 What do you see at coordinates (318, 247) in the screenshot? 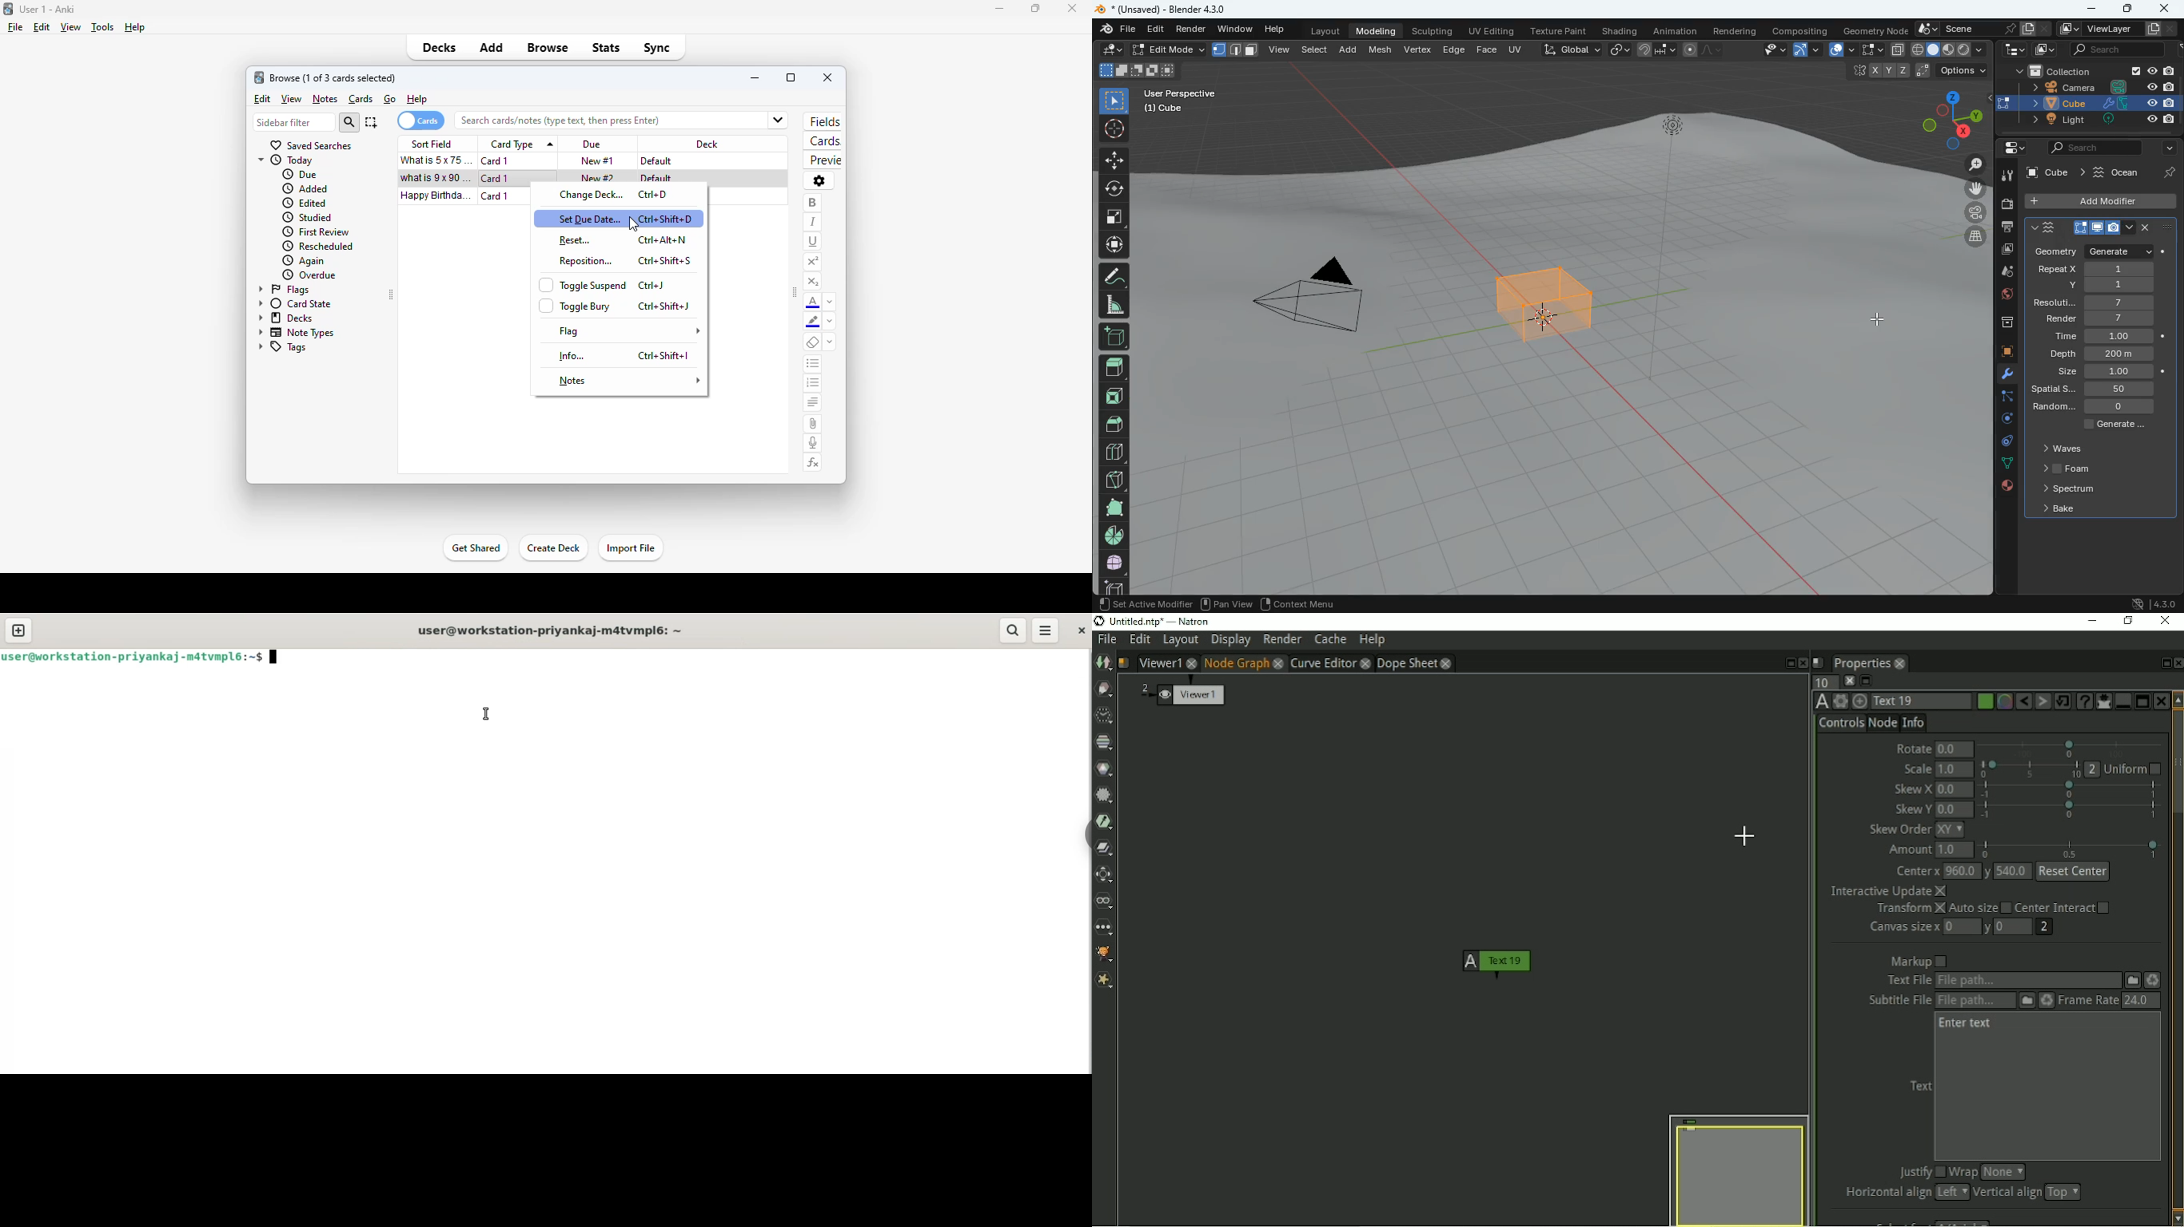
I see `rescheduled` at bounding box center [318, 247].